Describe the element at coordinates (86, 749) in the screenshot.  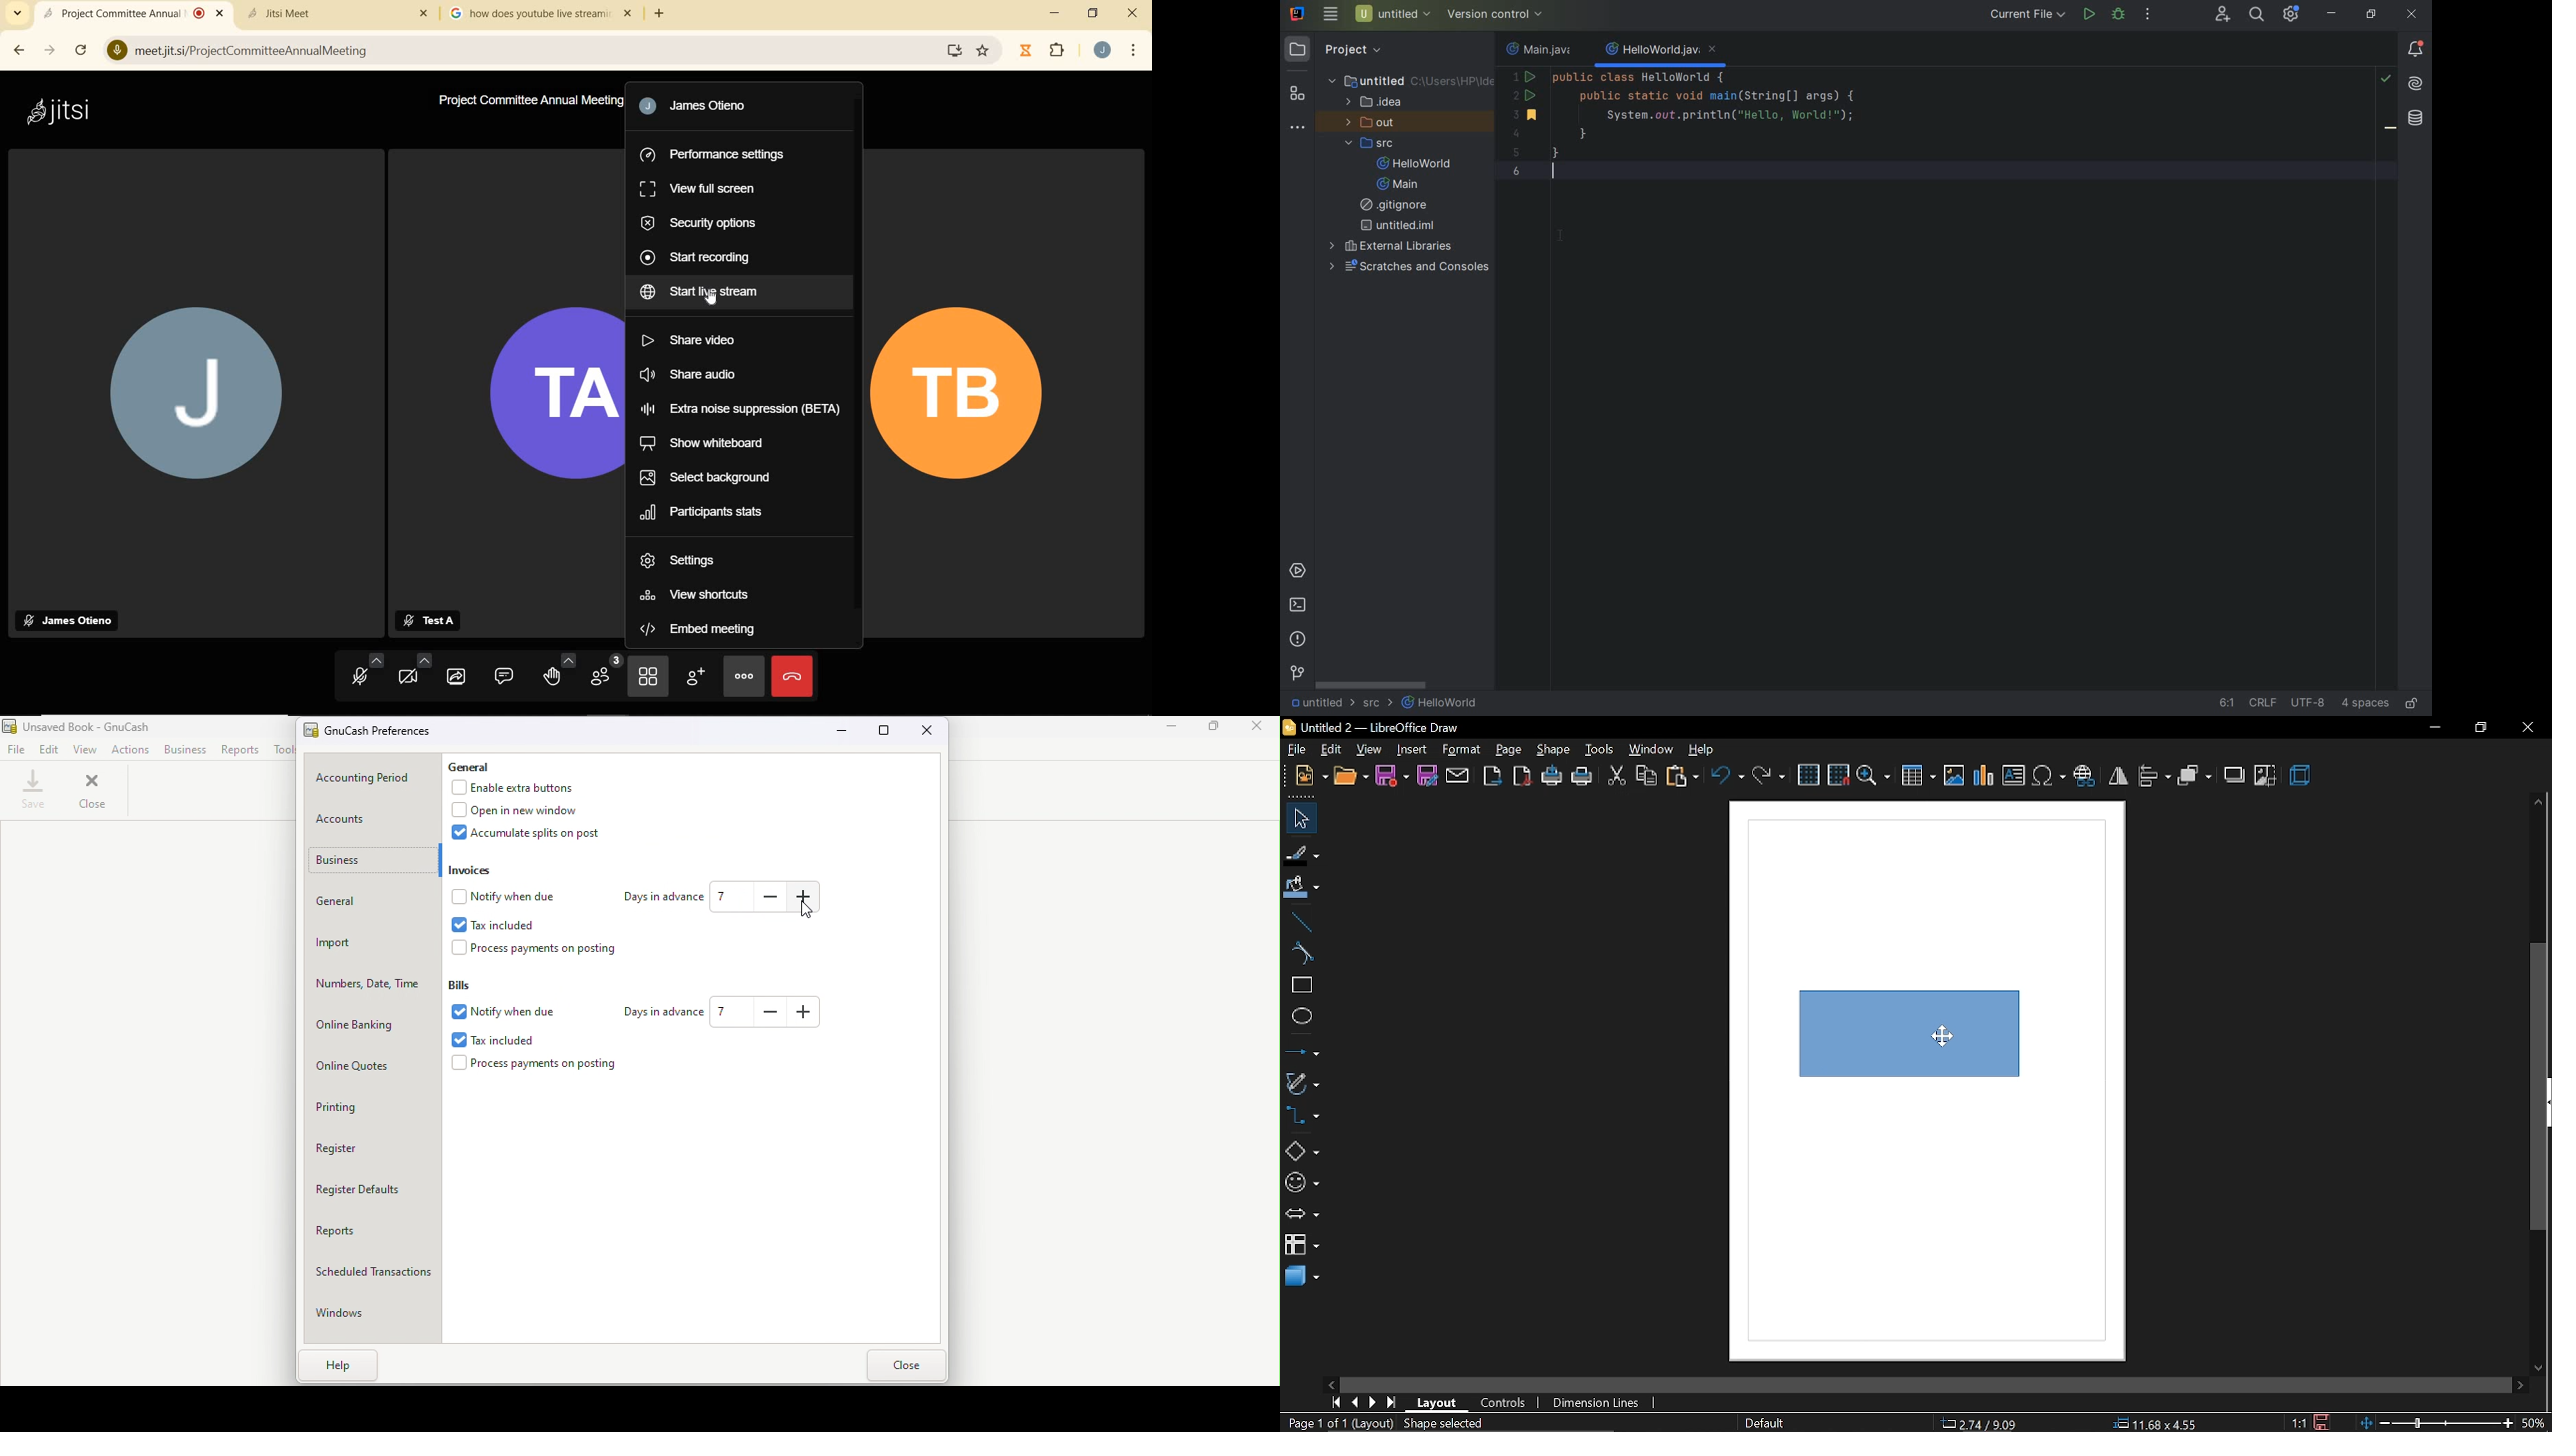
I see `View` at that location.